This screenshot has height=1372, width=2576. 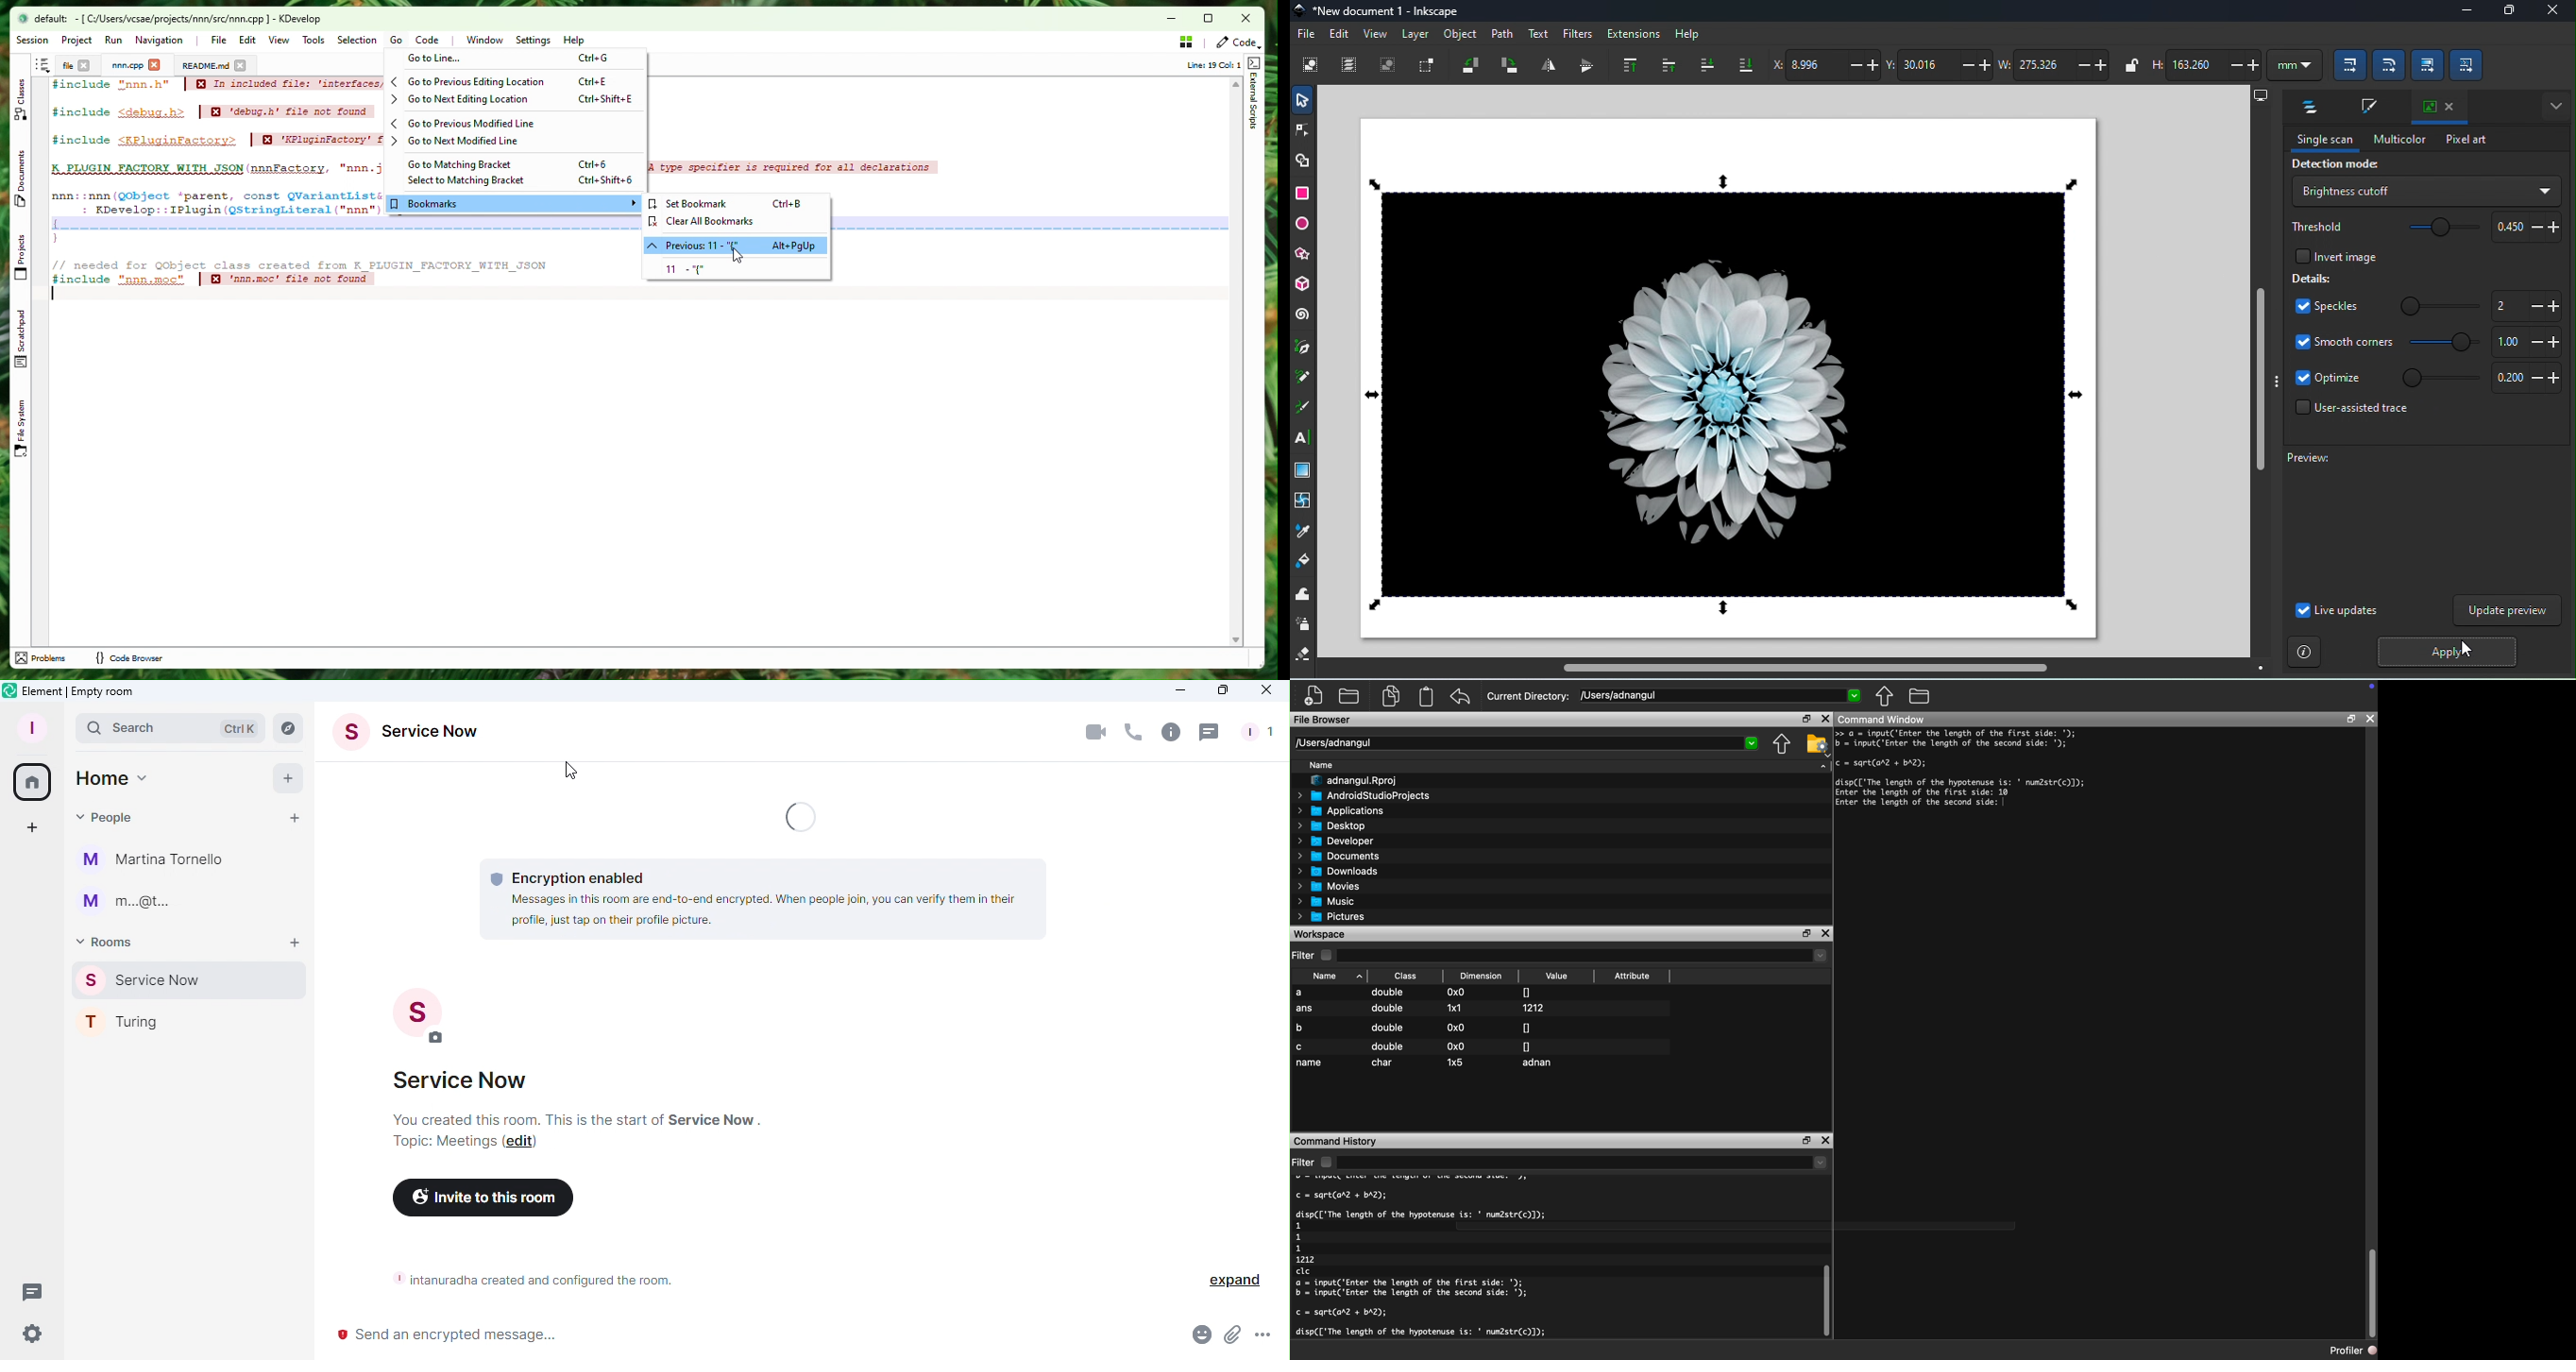 What do you see at coordinates (1306, 32) in the screenshot?
I see `File` at bounding box center [1306, 32].